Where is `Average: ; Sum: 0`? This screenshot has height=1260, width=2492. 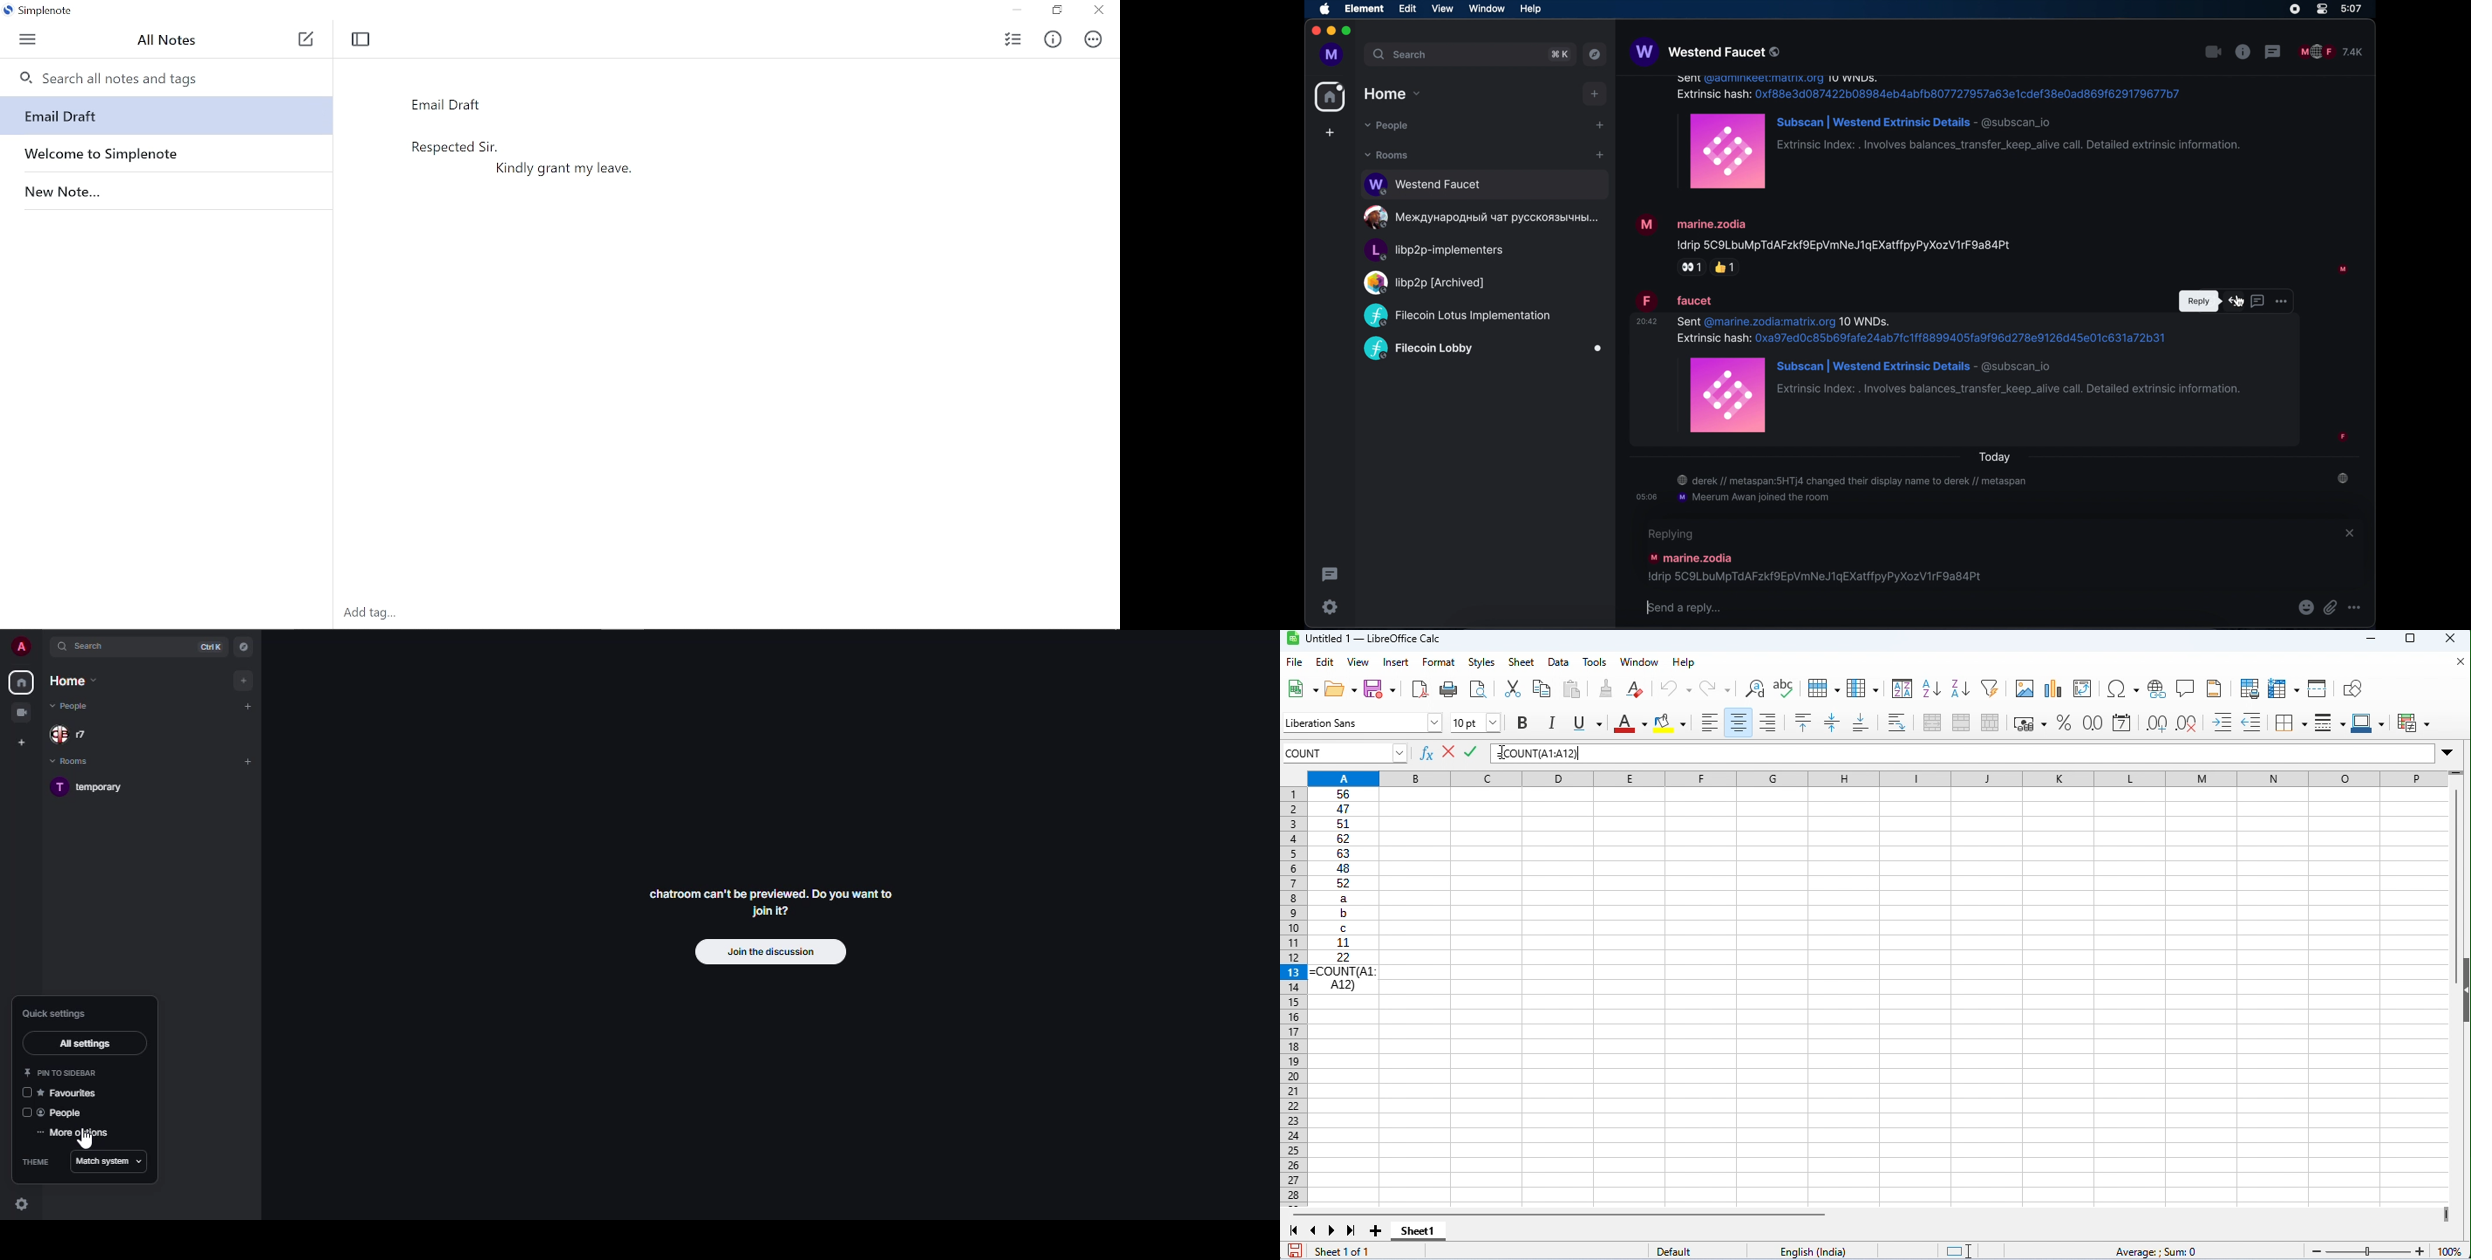 Average: ; Sum: 0 is located at coordinates (2154, 1251).